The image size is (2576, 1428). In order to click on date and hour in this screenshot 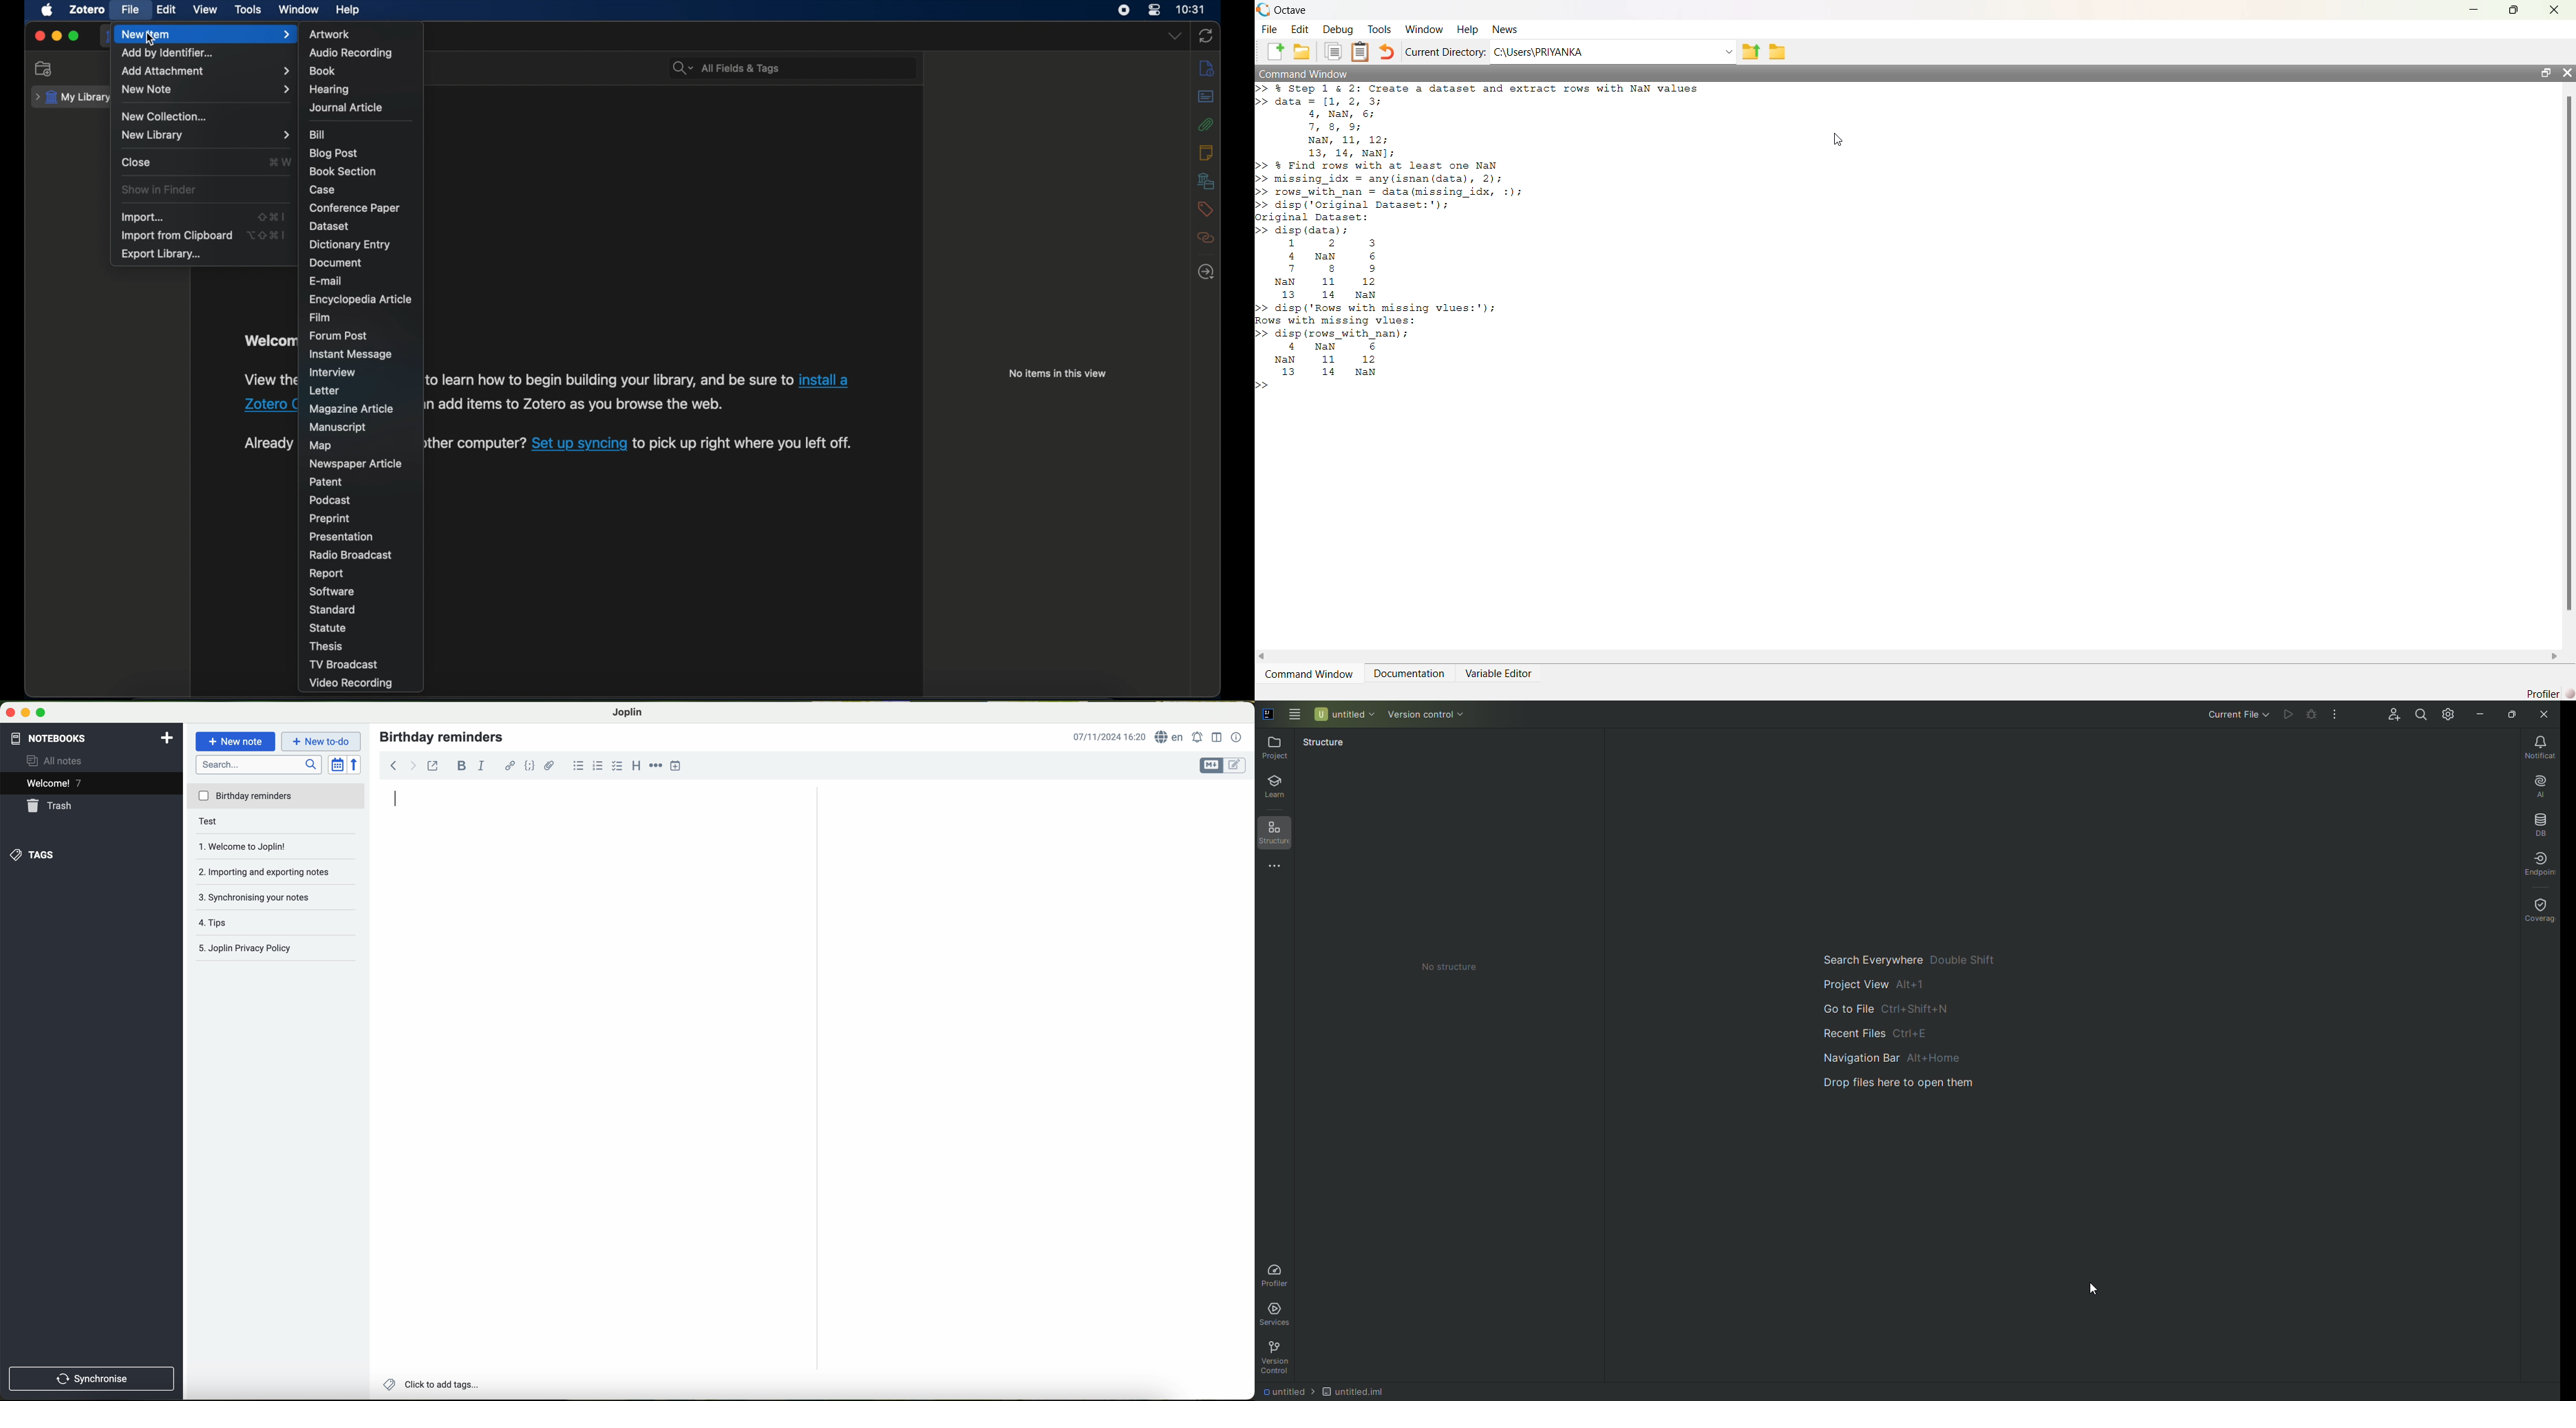, I will do `click(1110, 737)`.